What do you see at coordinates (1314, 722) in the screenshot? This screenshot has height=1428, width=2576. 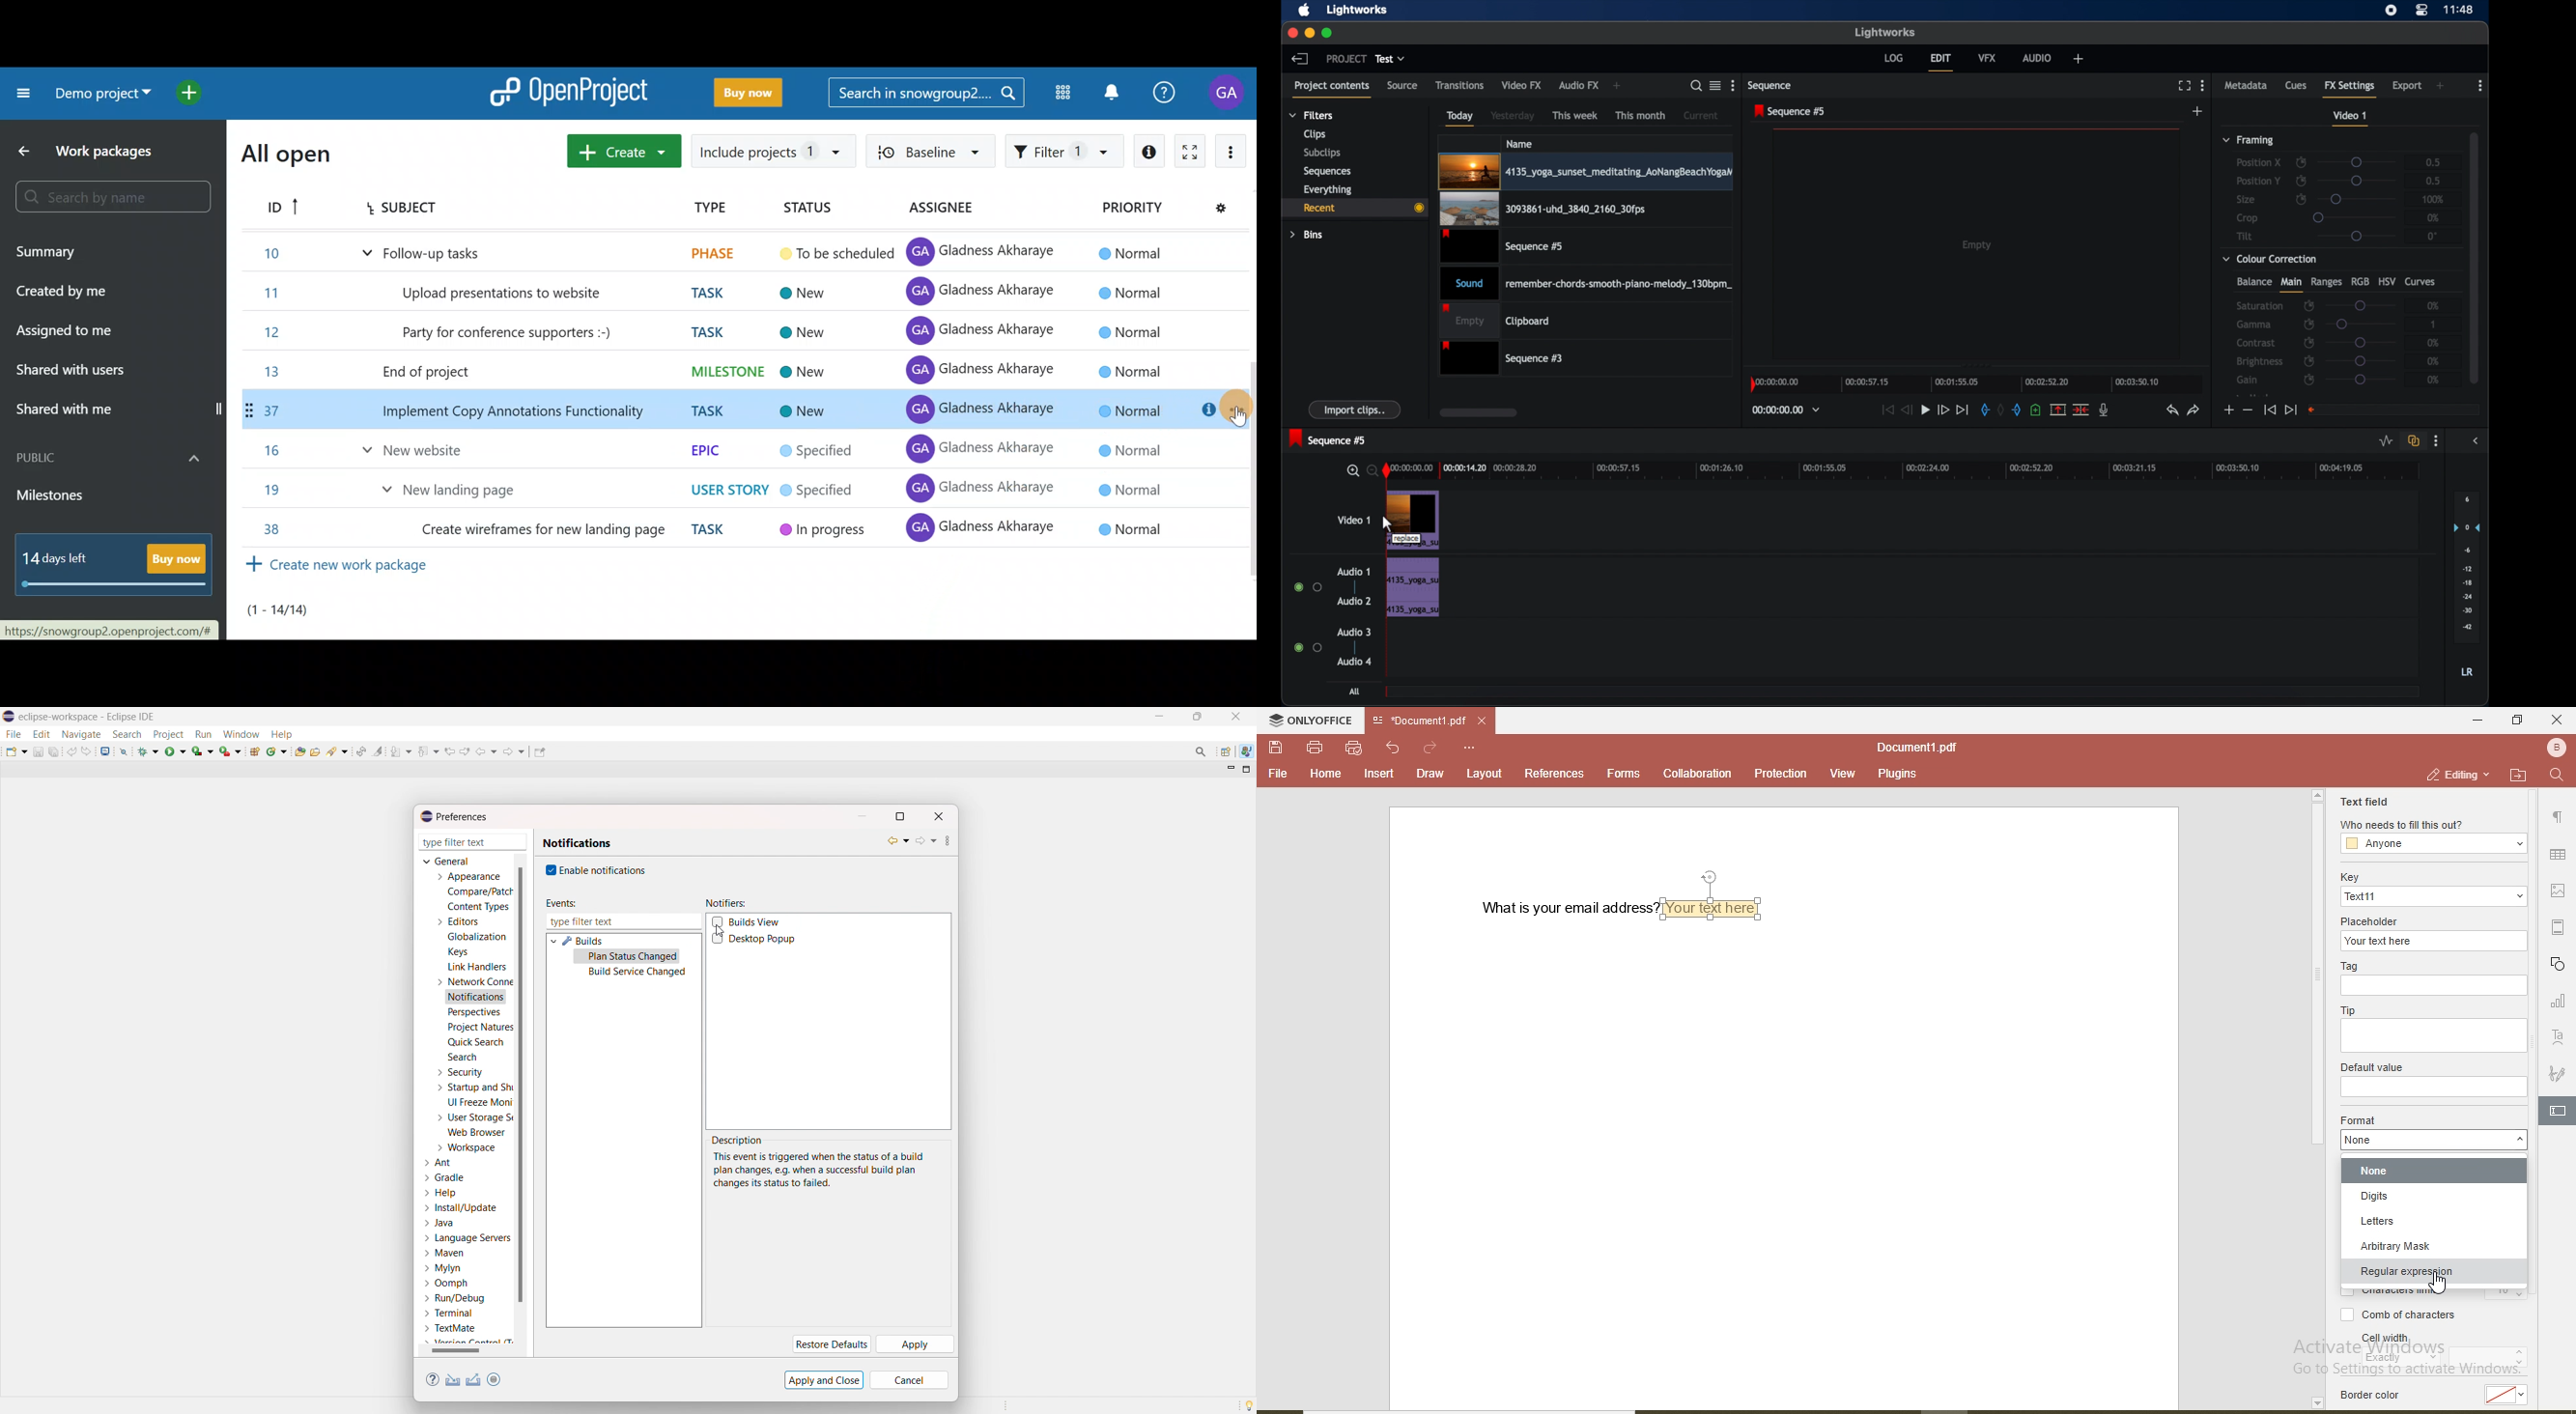 I see `onlyoffice` at bounding box center [1314, 722].